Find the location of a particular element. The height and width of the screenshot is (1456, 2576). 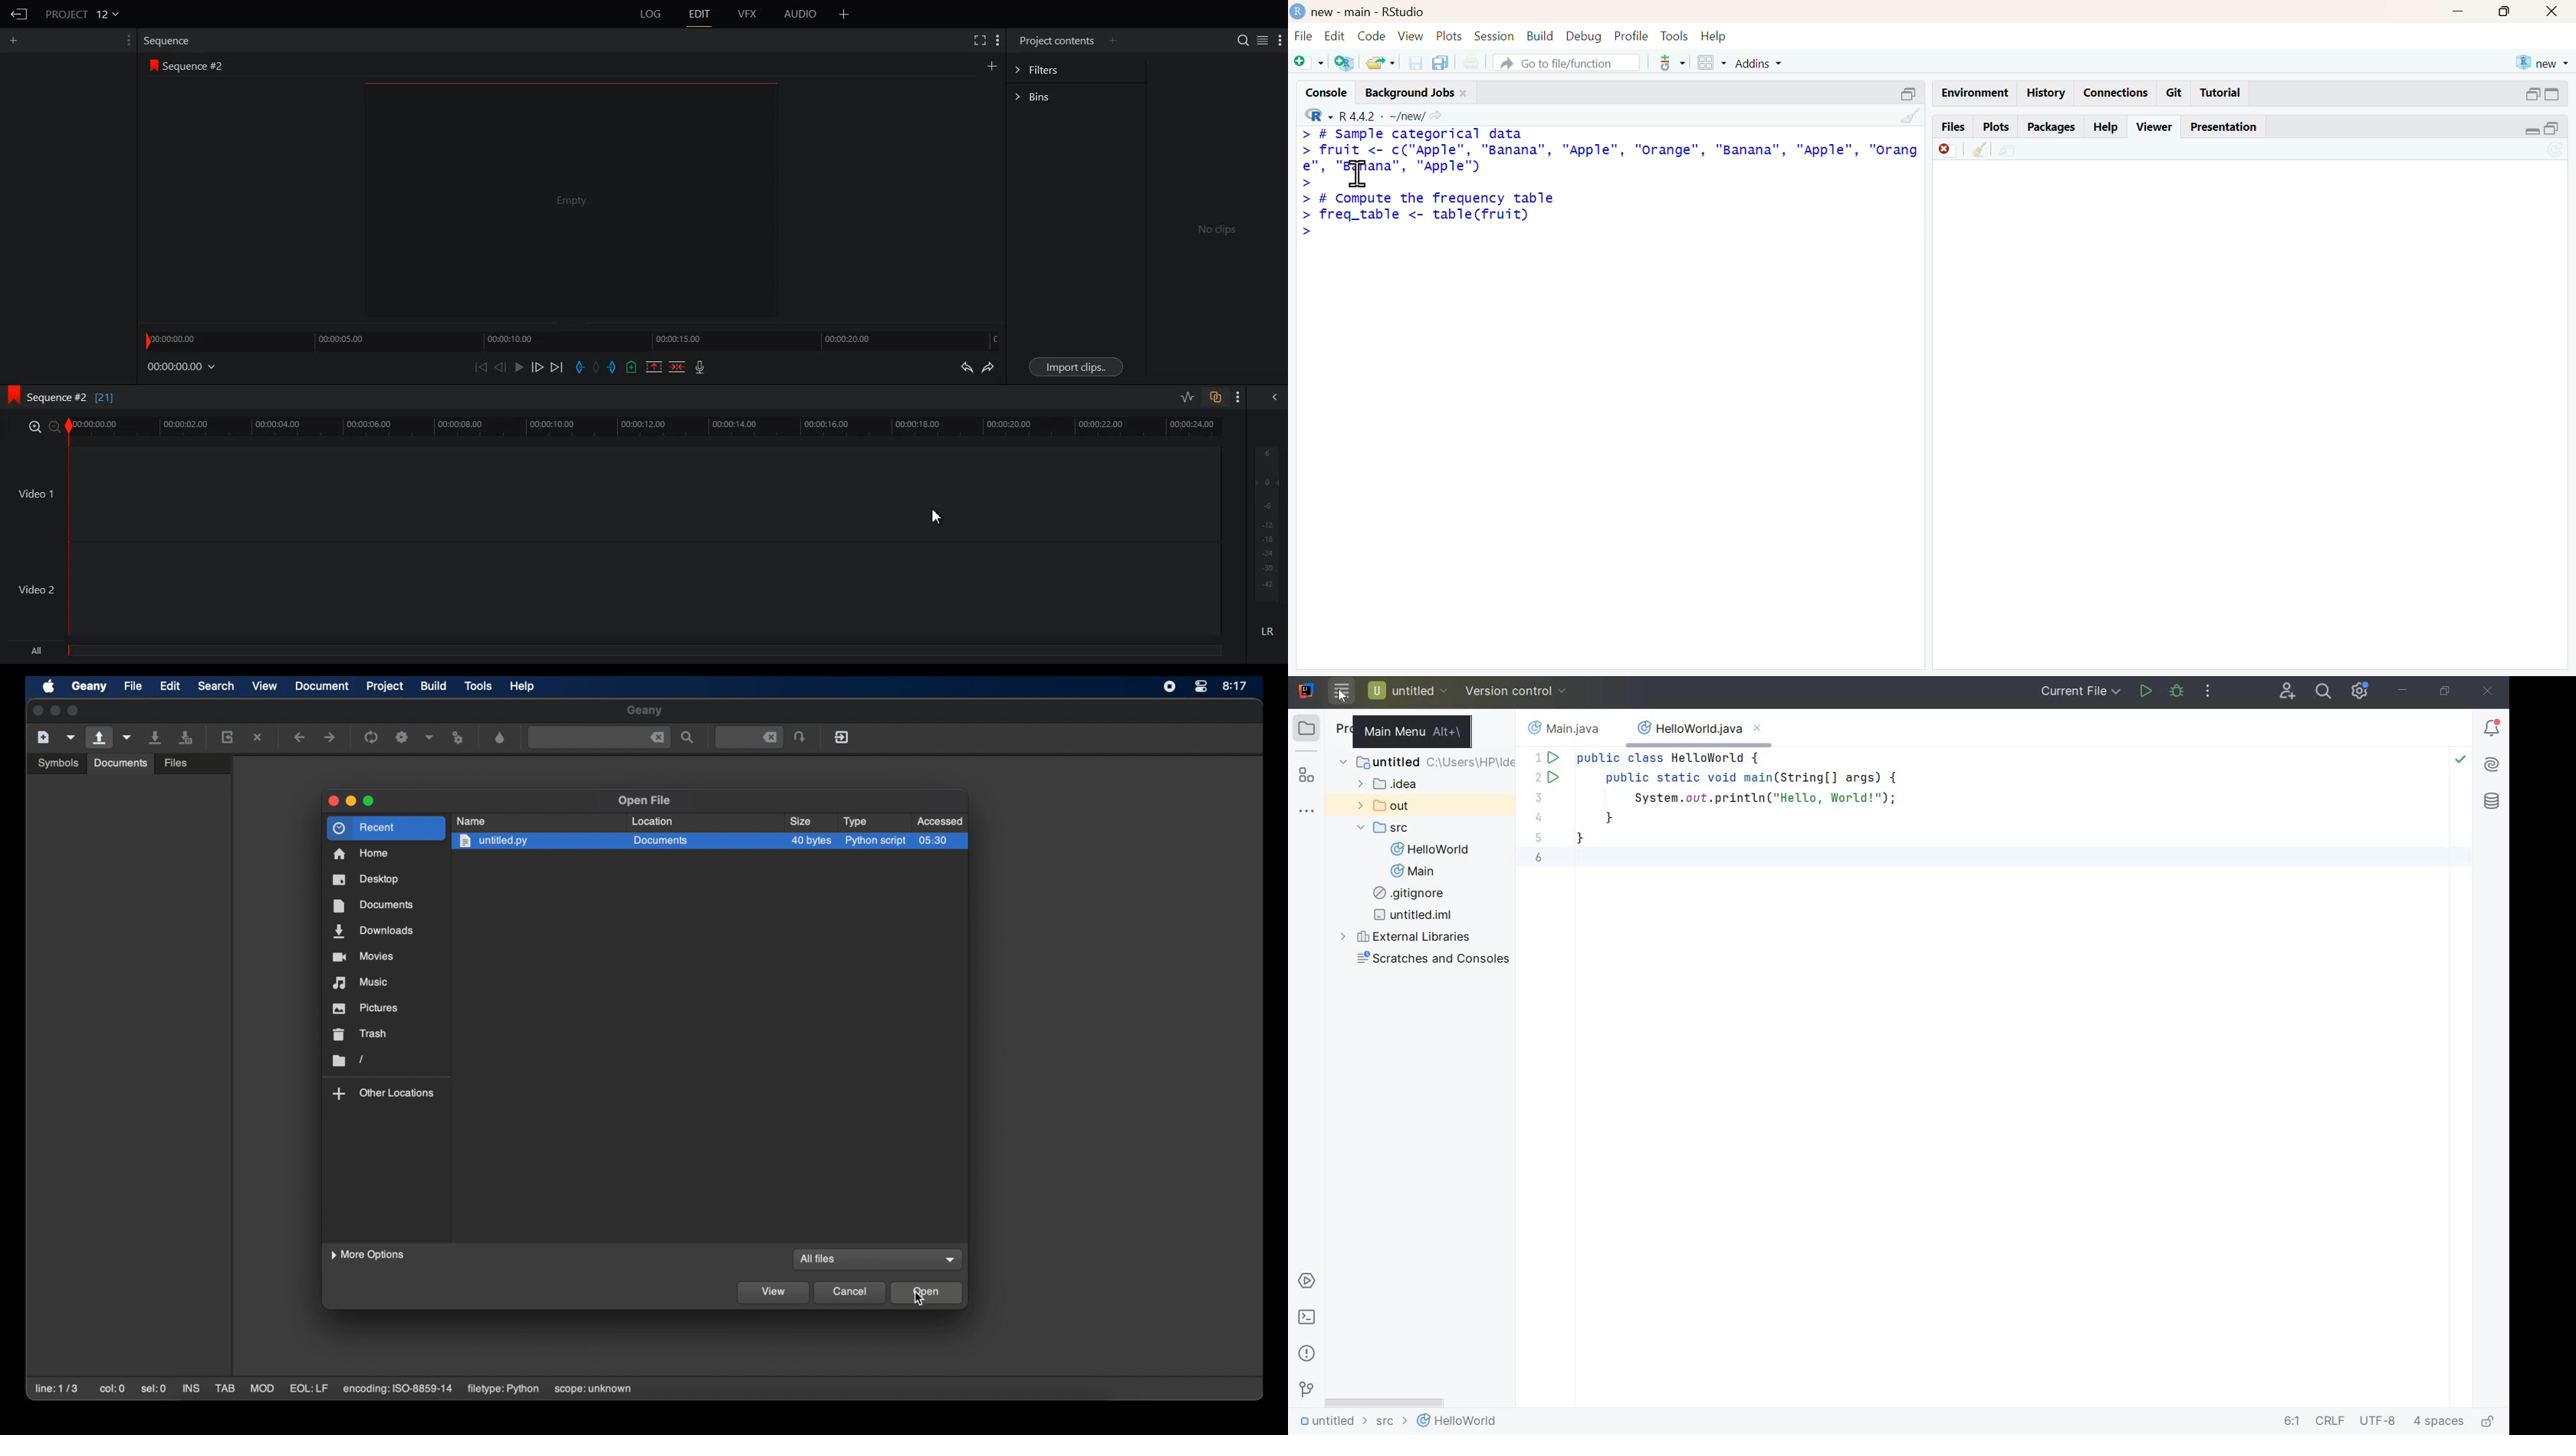

Clear All Marks is located at coordinates (595, 367).